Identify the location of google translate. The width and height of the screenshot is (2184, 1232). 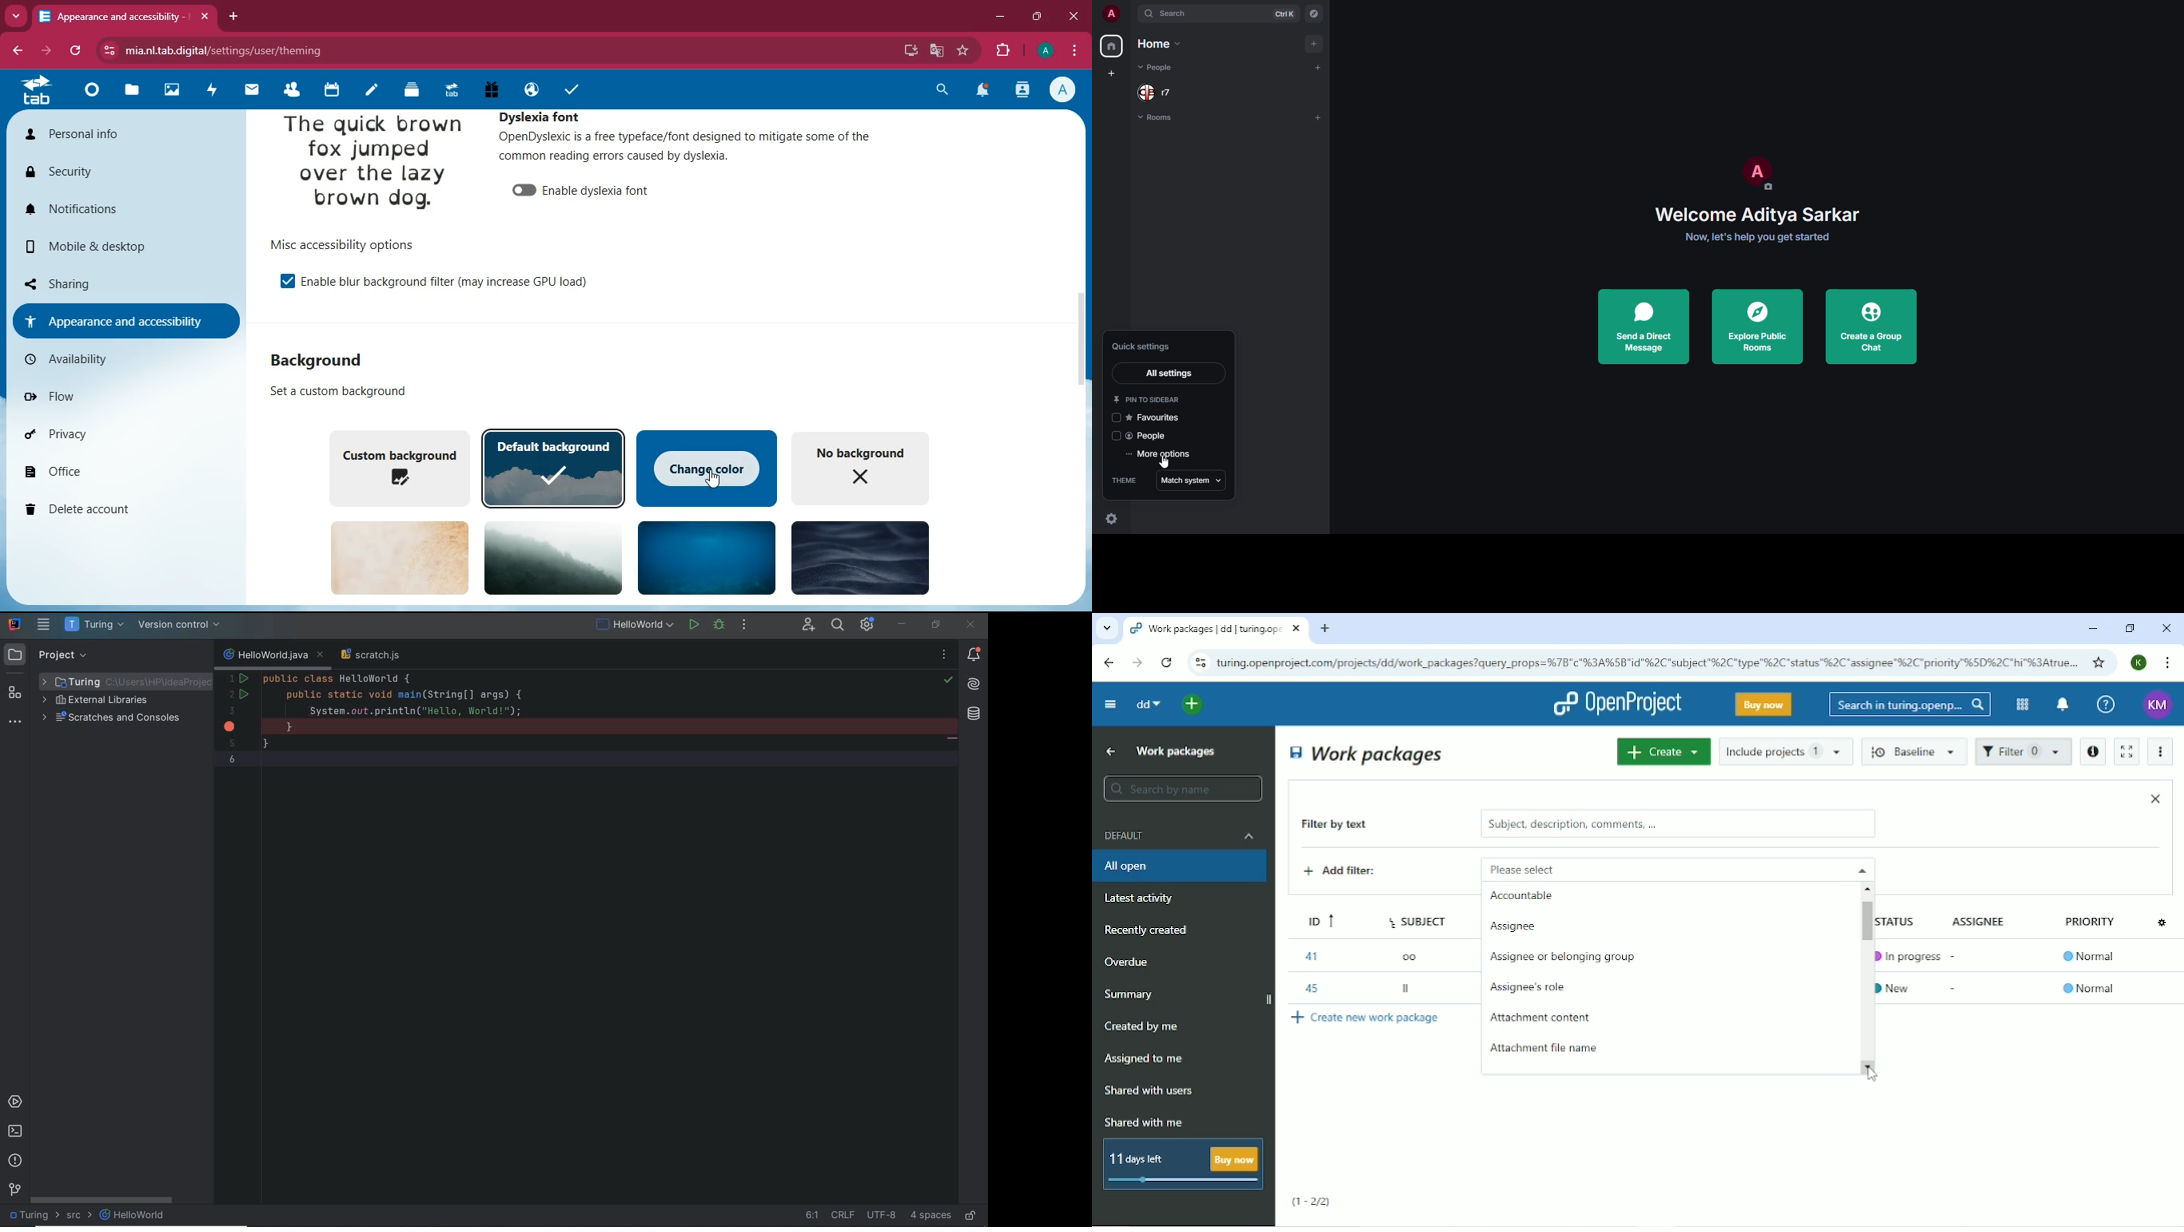
(936, 49).